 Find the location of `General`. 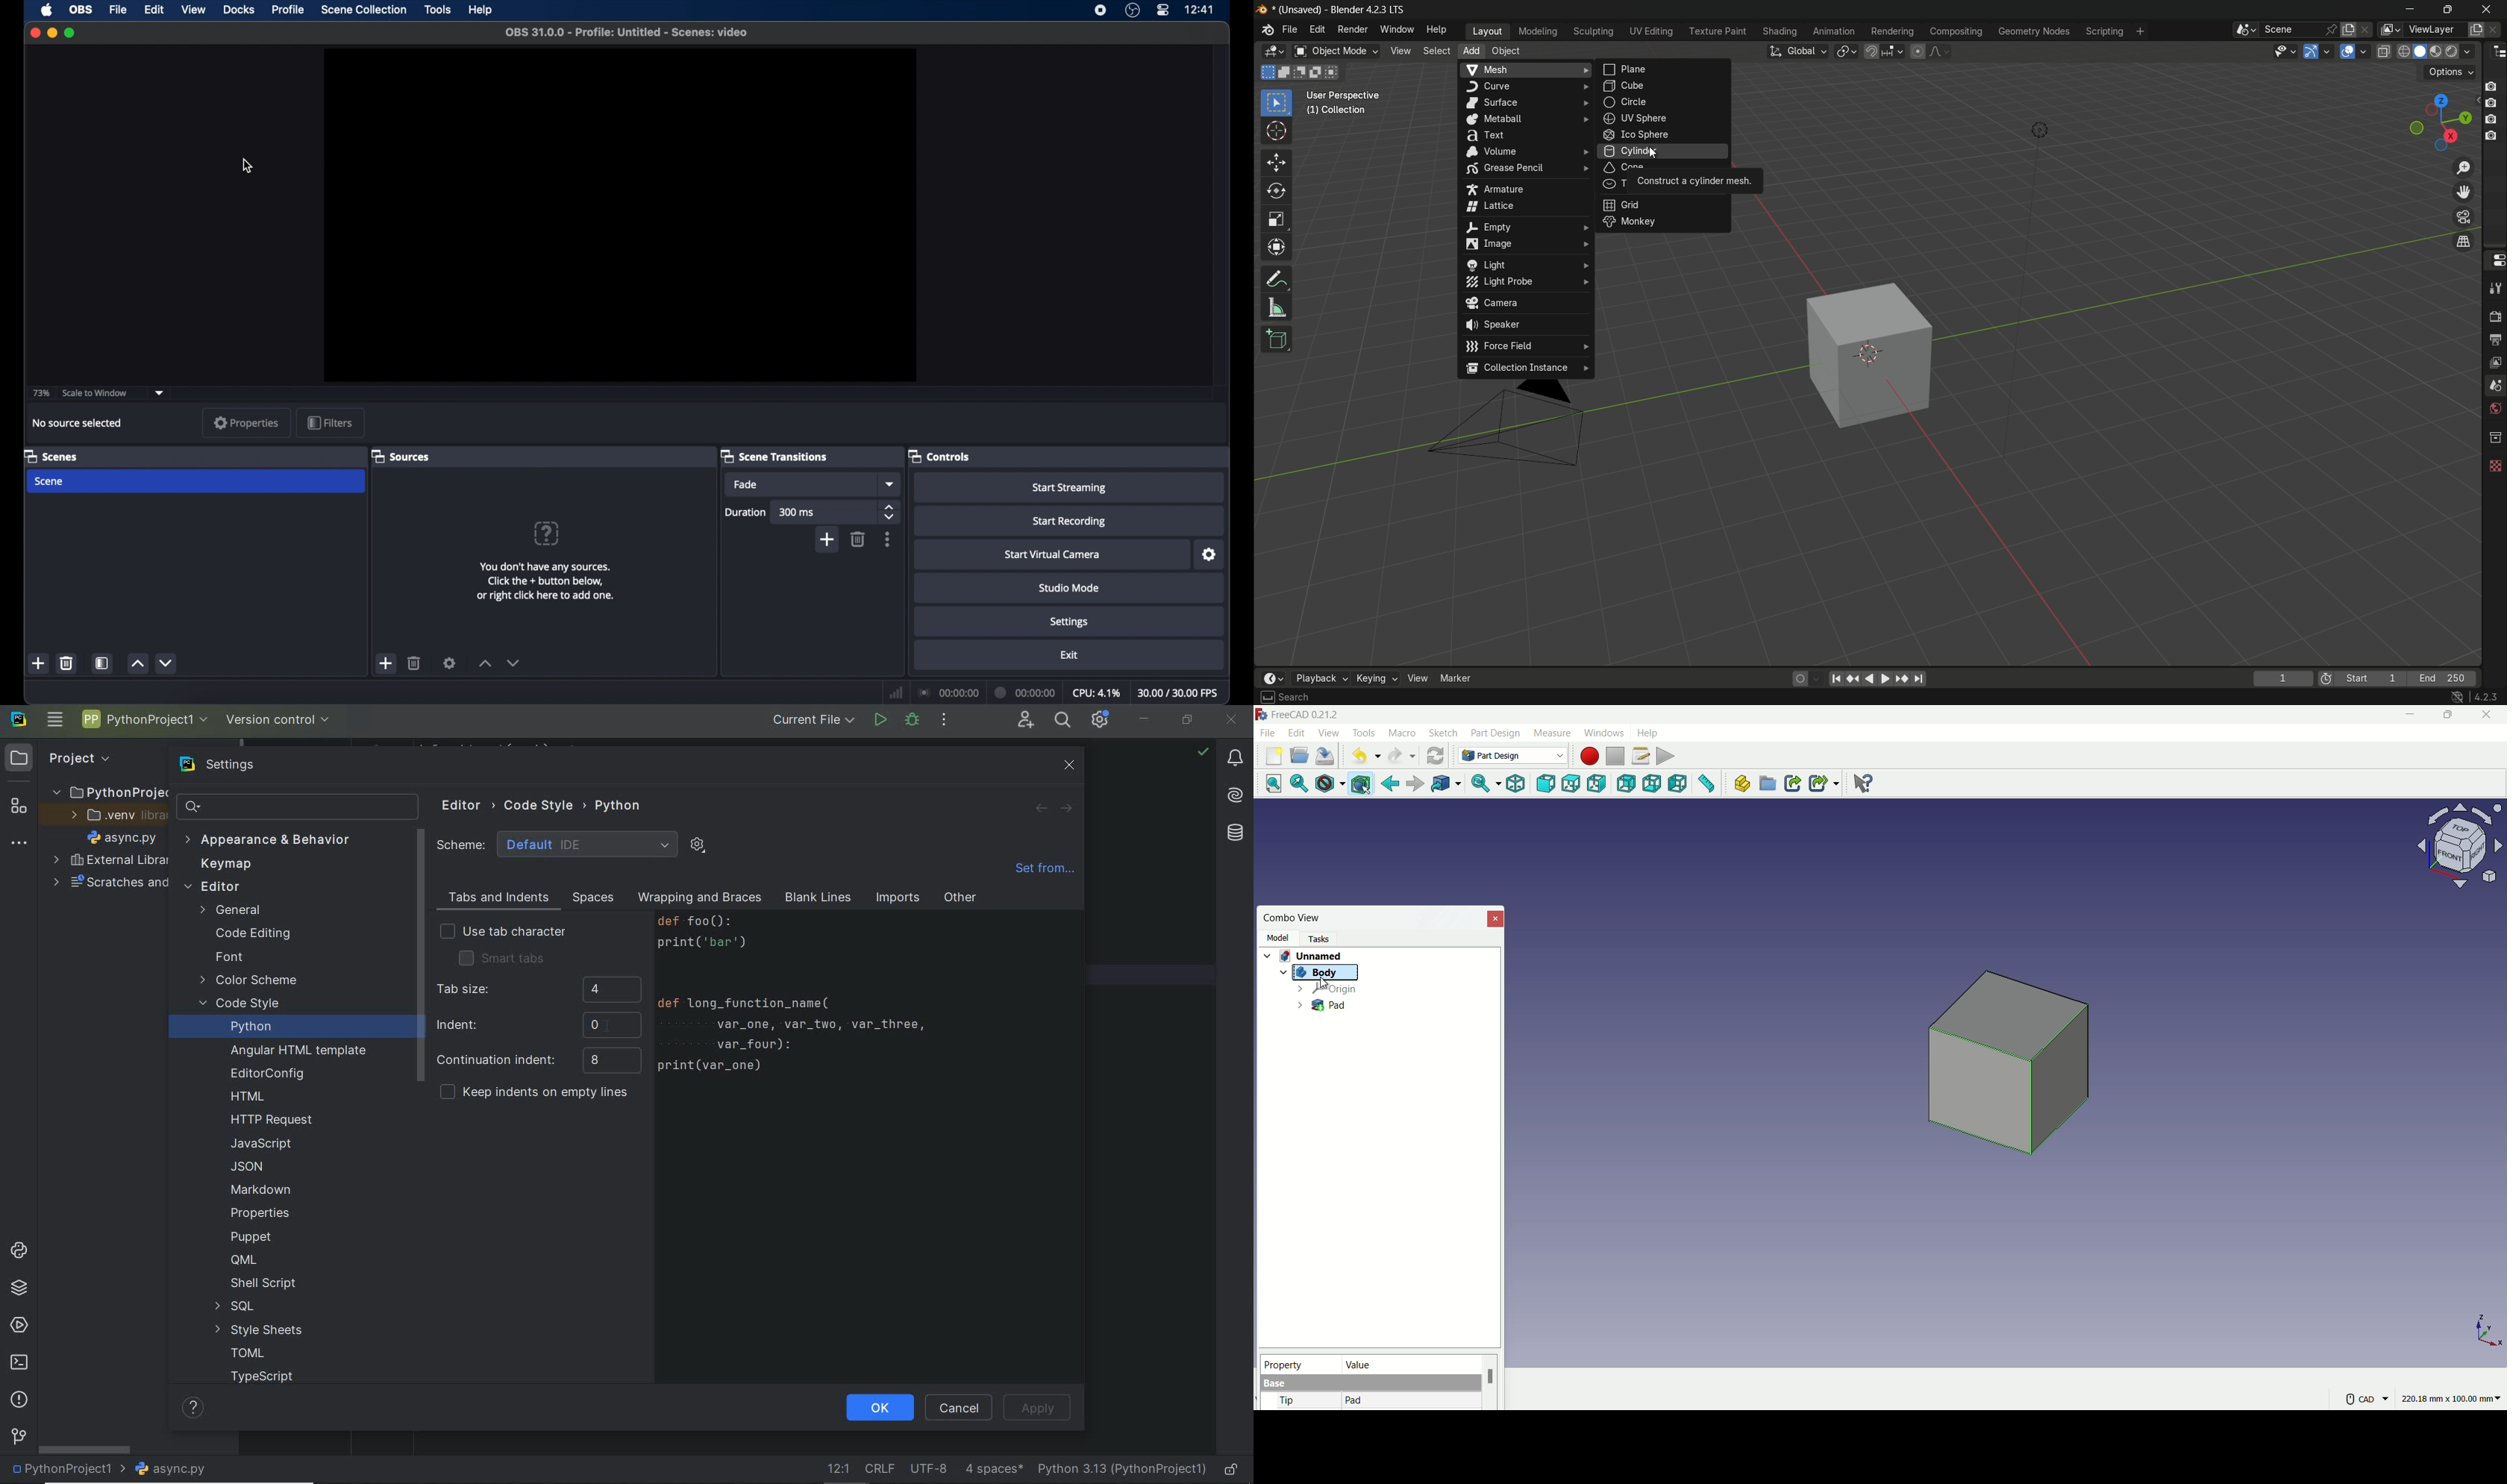

General is located at coordinates (234, 912).